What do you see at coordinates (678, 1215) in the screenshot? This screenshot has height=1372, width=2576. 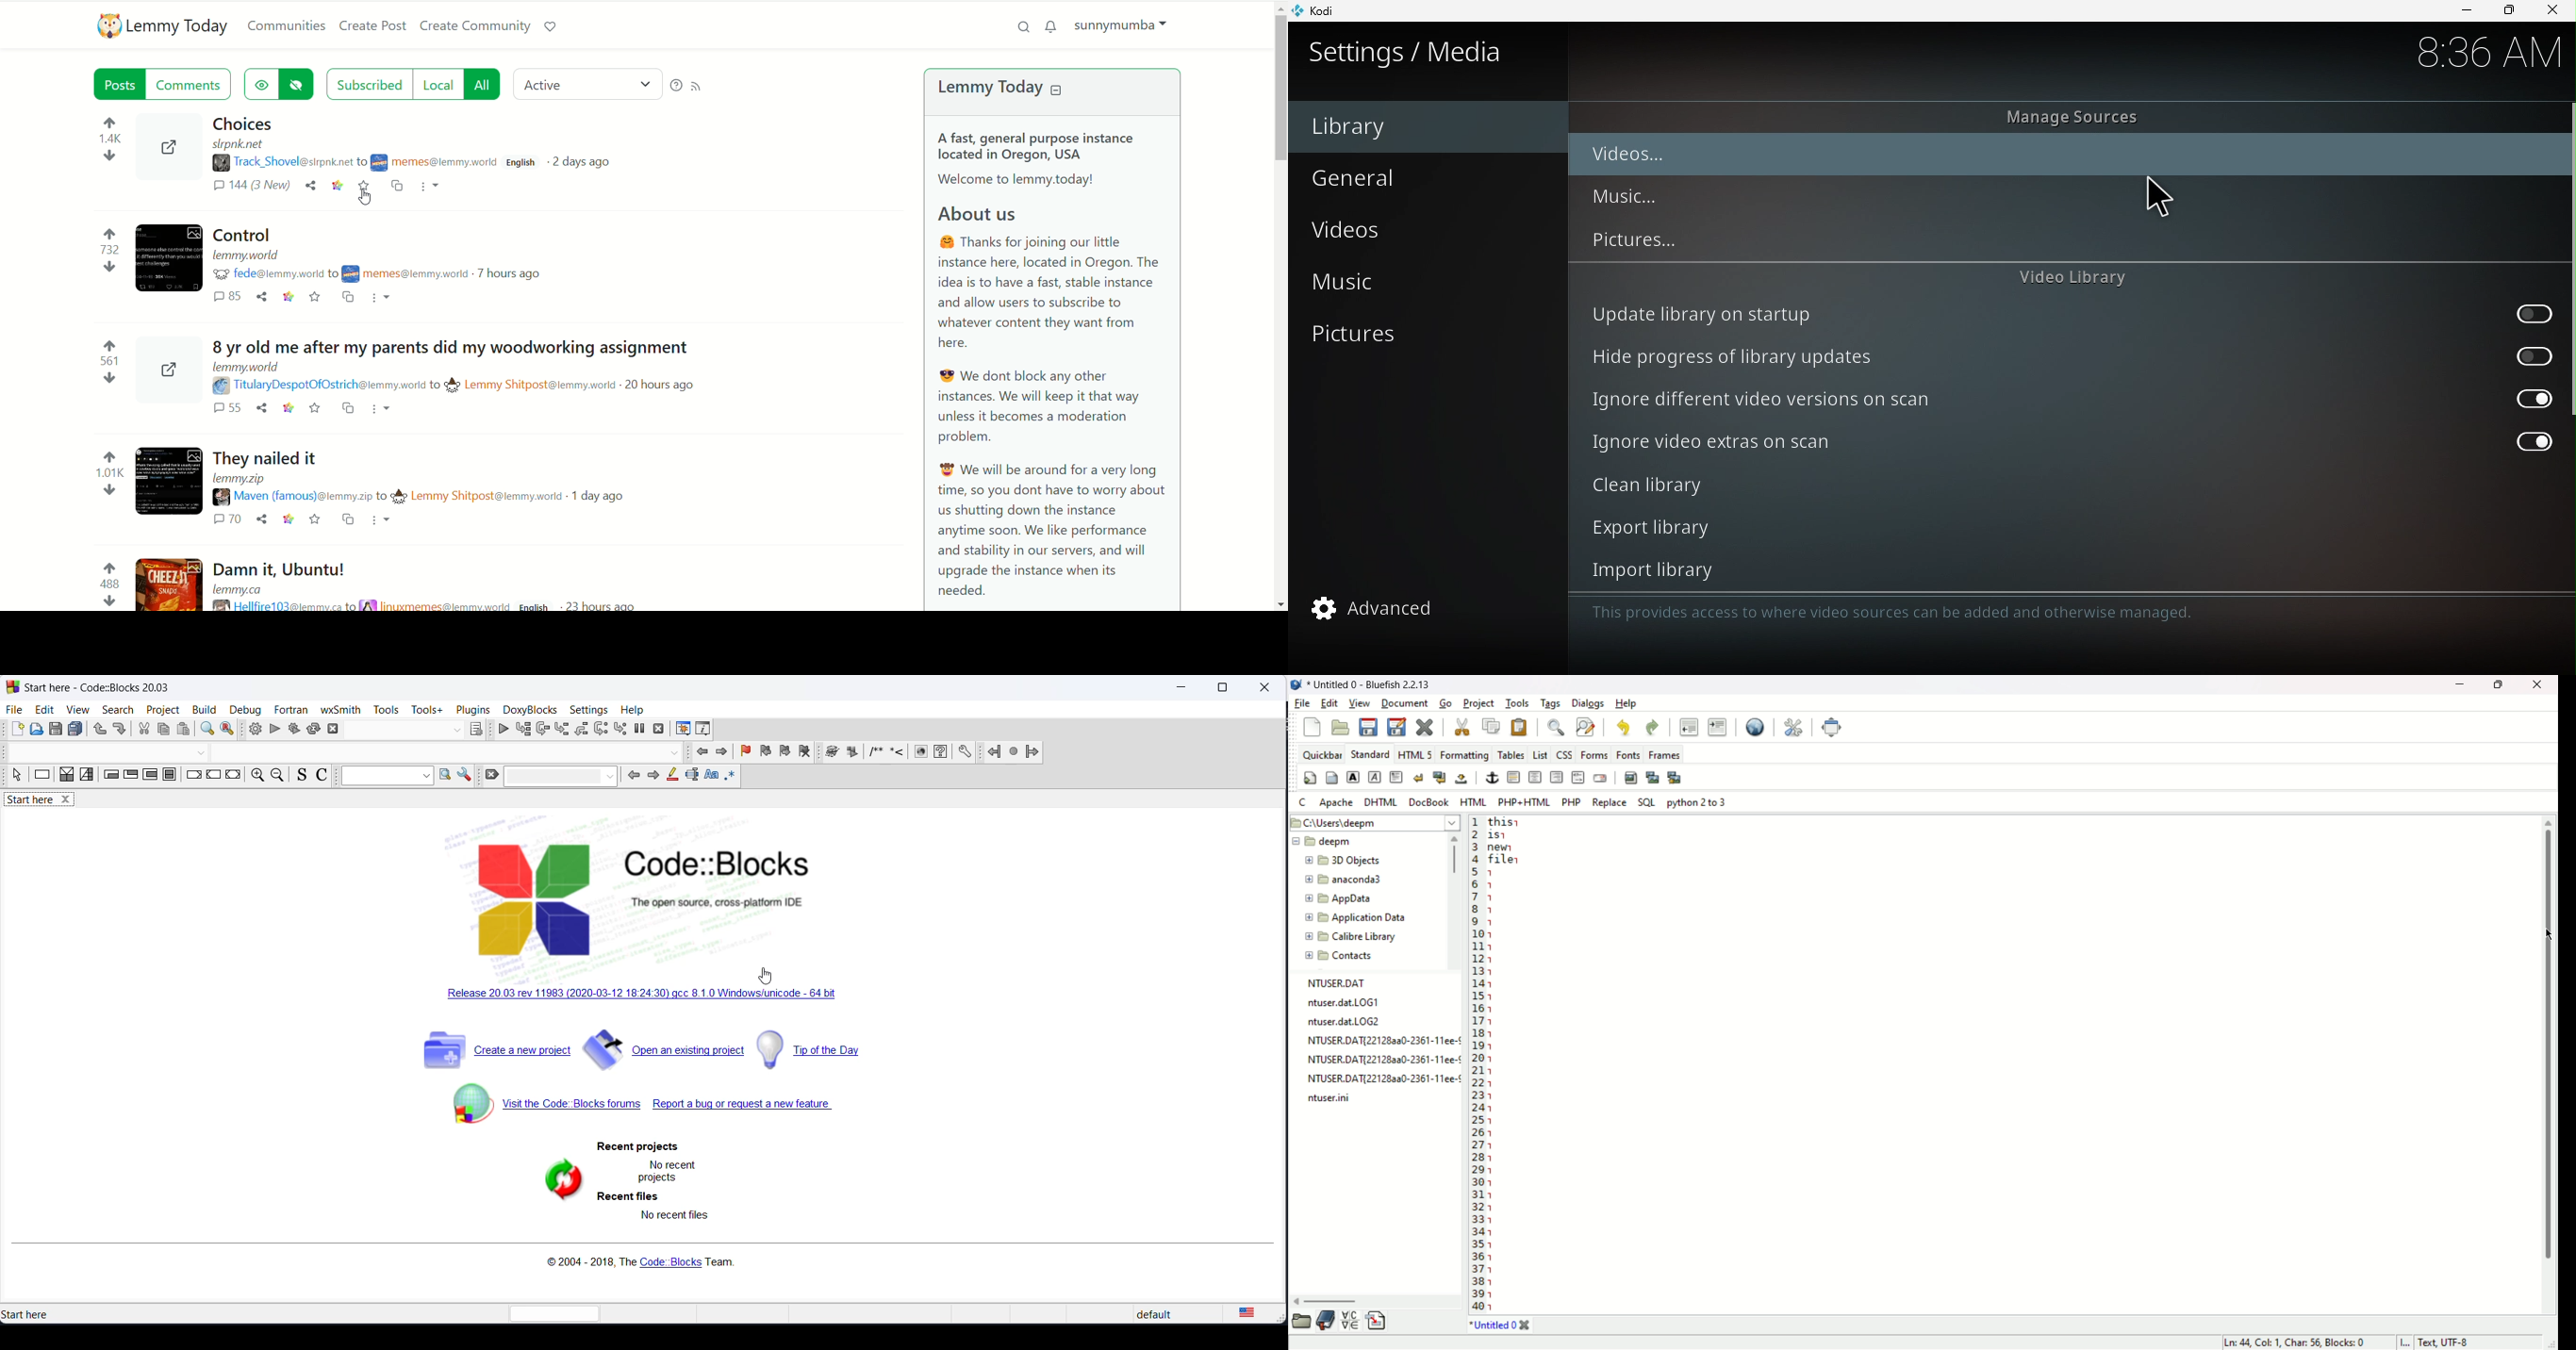 I see `no recent files` at bounding box center [678, 1215].